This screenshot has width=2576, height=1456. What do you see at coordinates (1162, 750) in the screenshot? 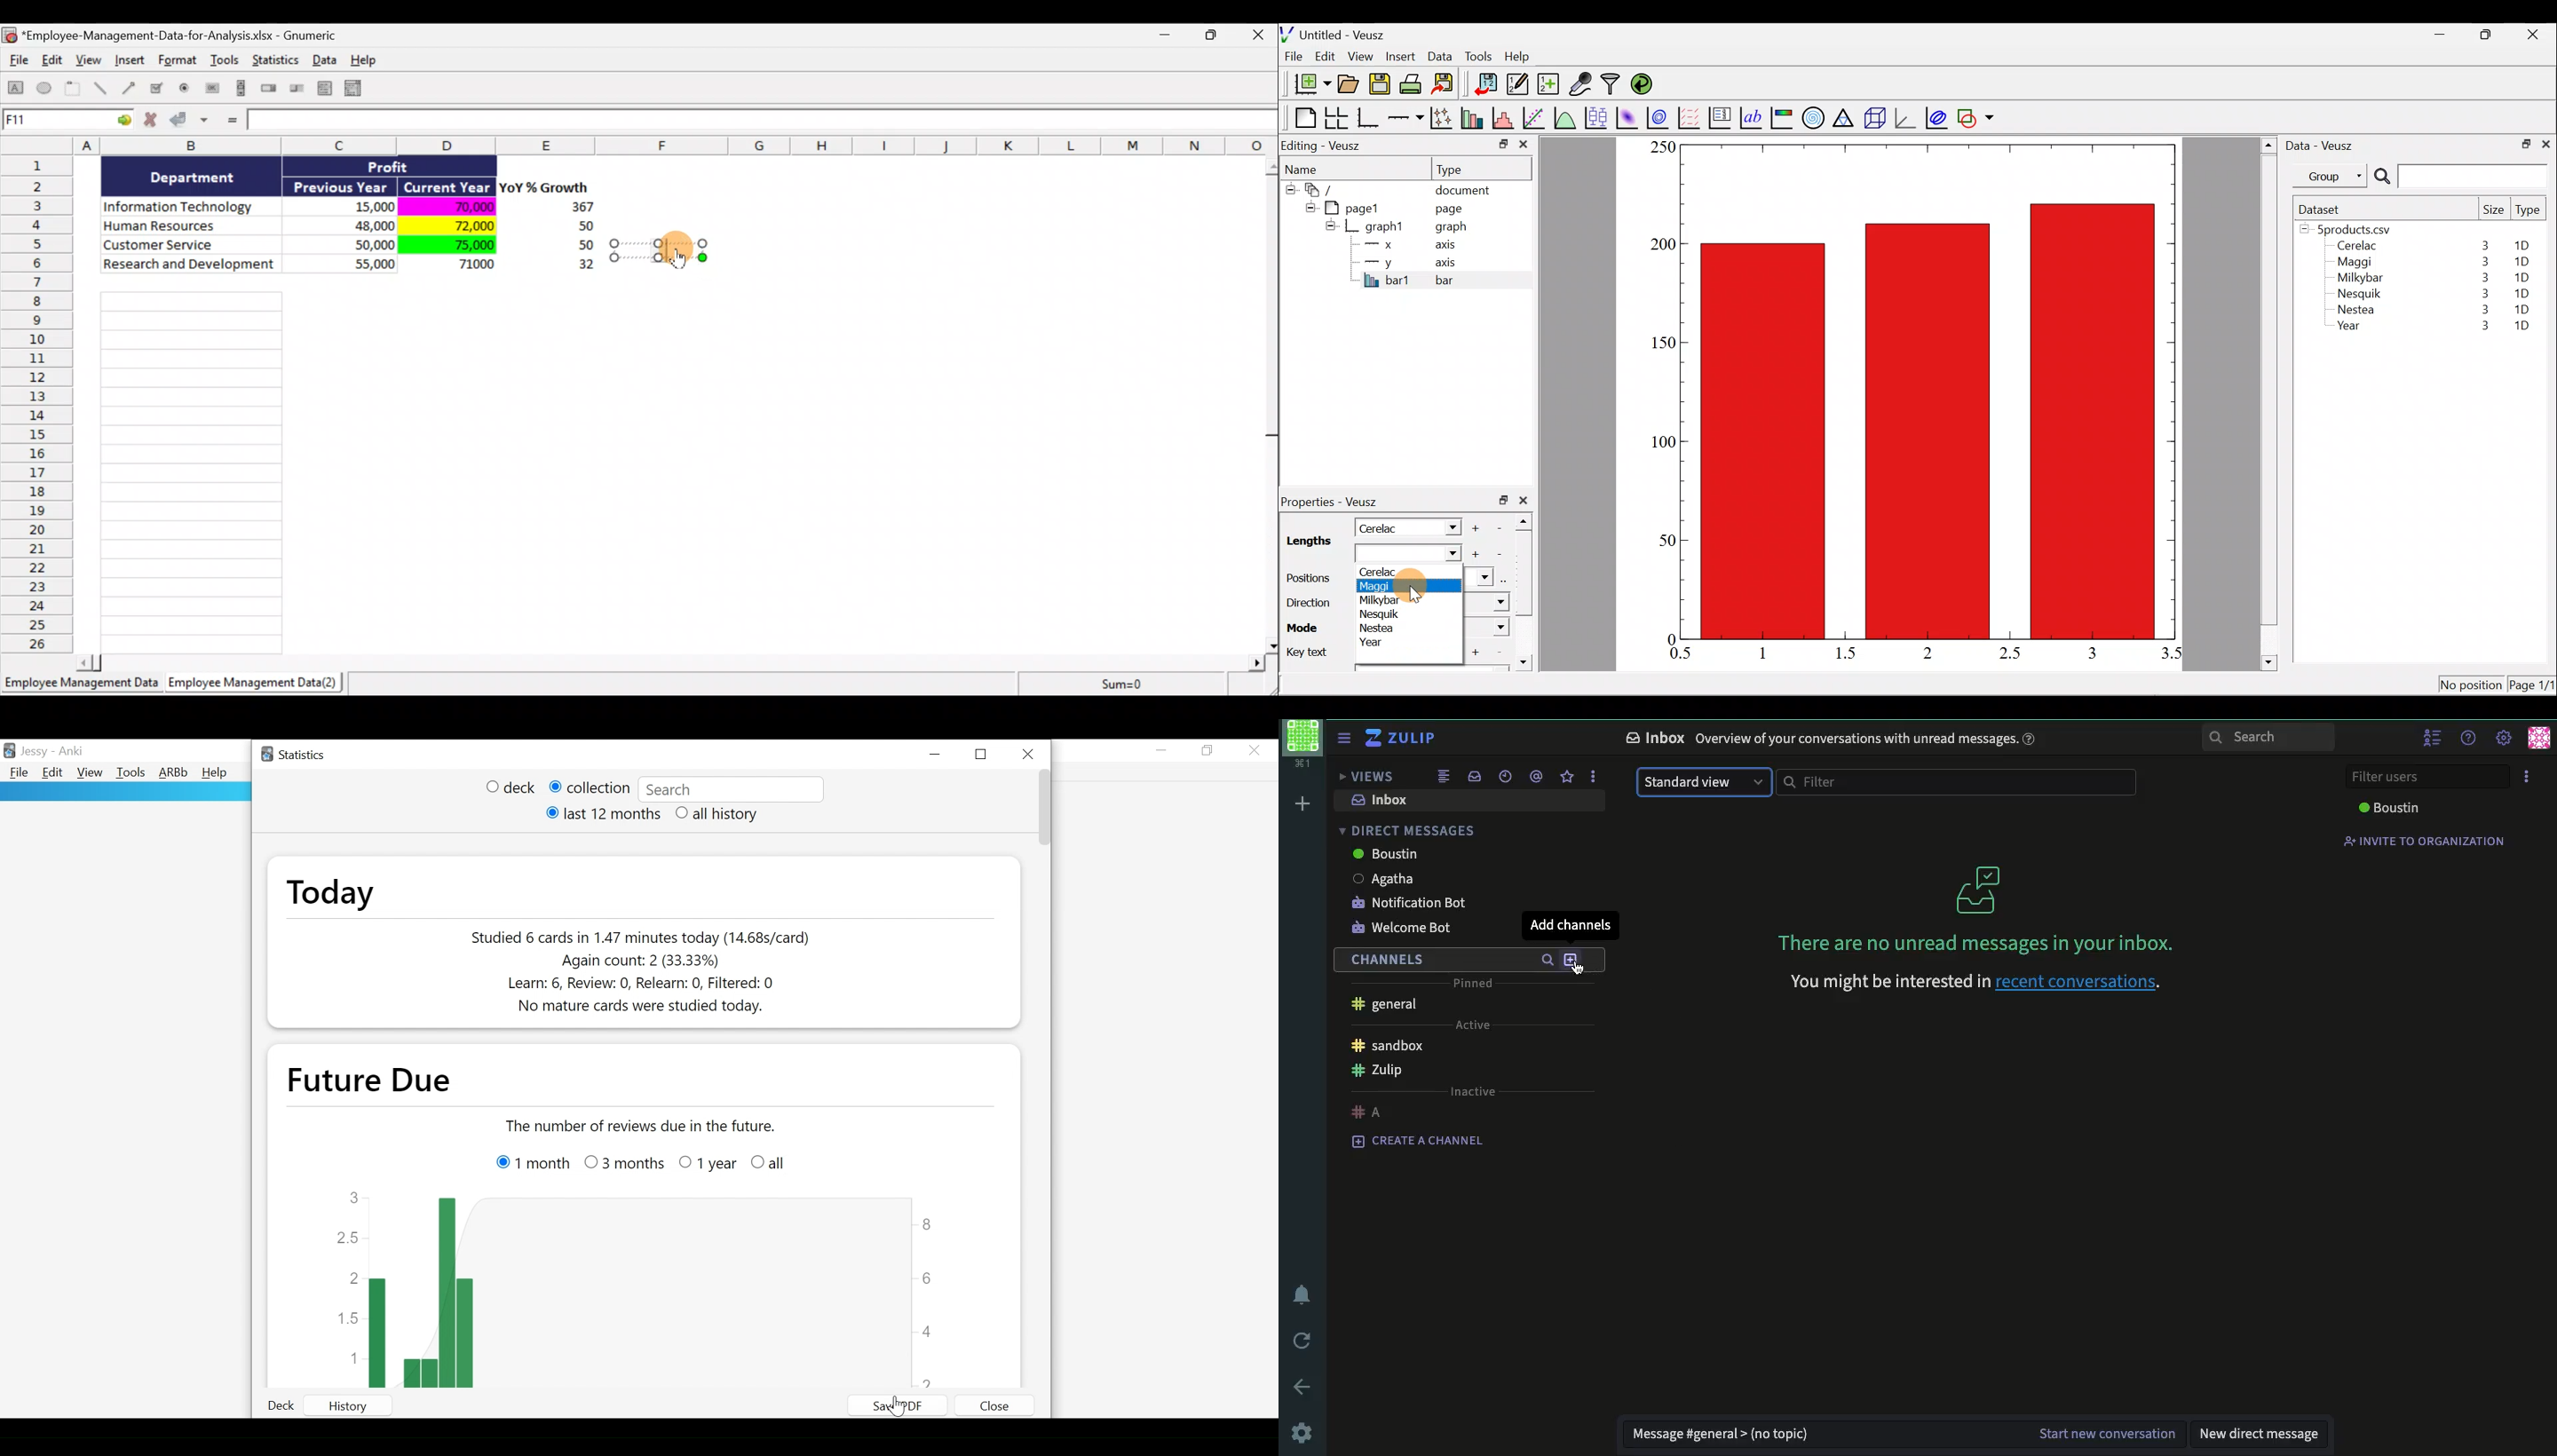
I see `minimize` at bounding box center [1162, 750].